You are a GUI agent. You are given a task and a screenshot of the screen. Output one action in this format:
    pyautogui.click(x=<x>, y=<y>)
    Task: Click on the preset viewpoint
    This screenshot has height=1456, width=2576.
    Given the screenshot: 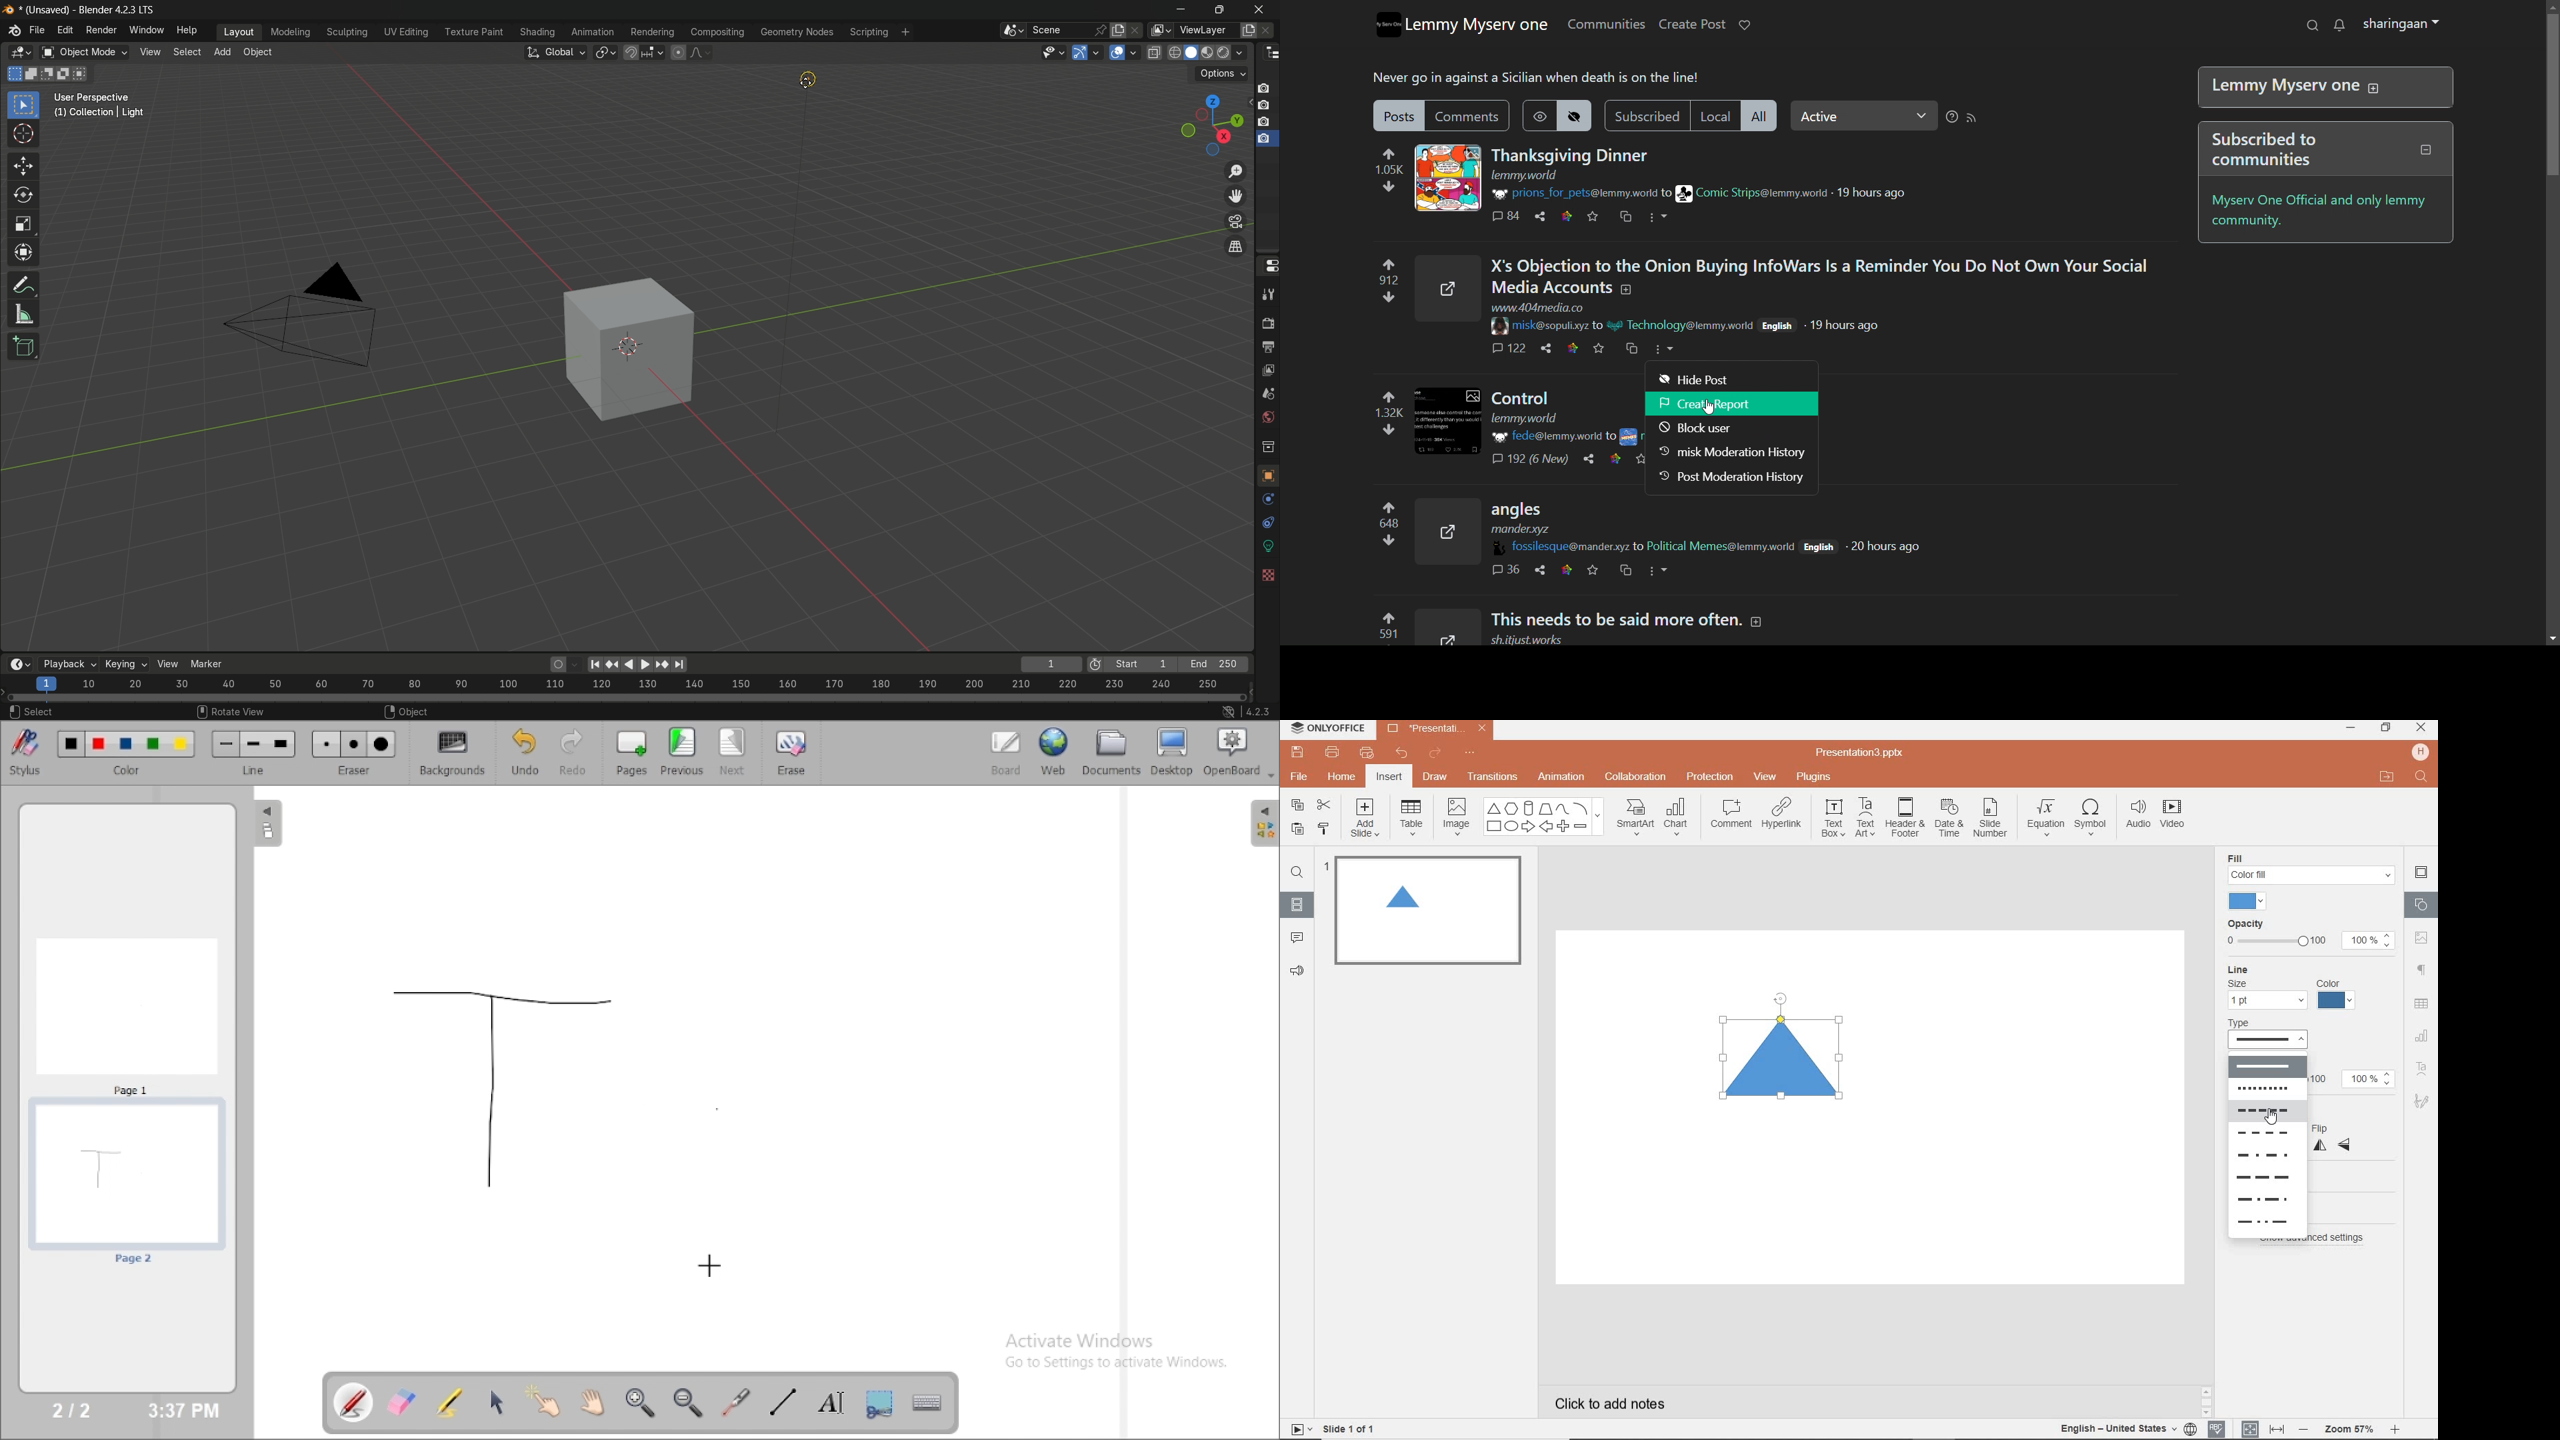 What is the action you would take?
    pyautogui.click(x=1203, y=123)
    